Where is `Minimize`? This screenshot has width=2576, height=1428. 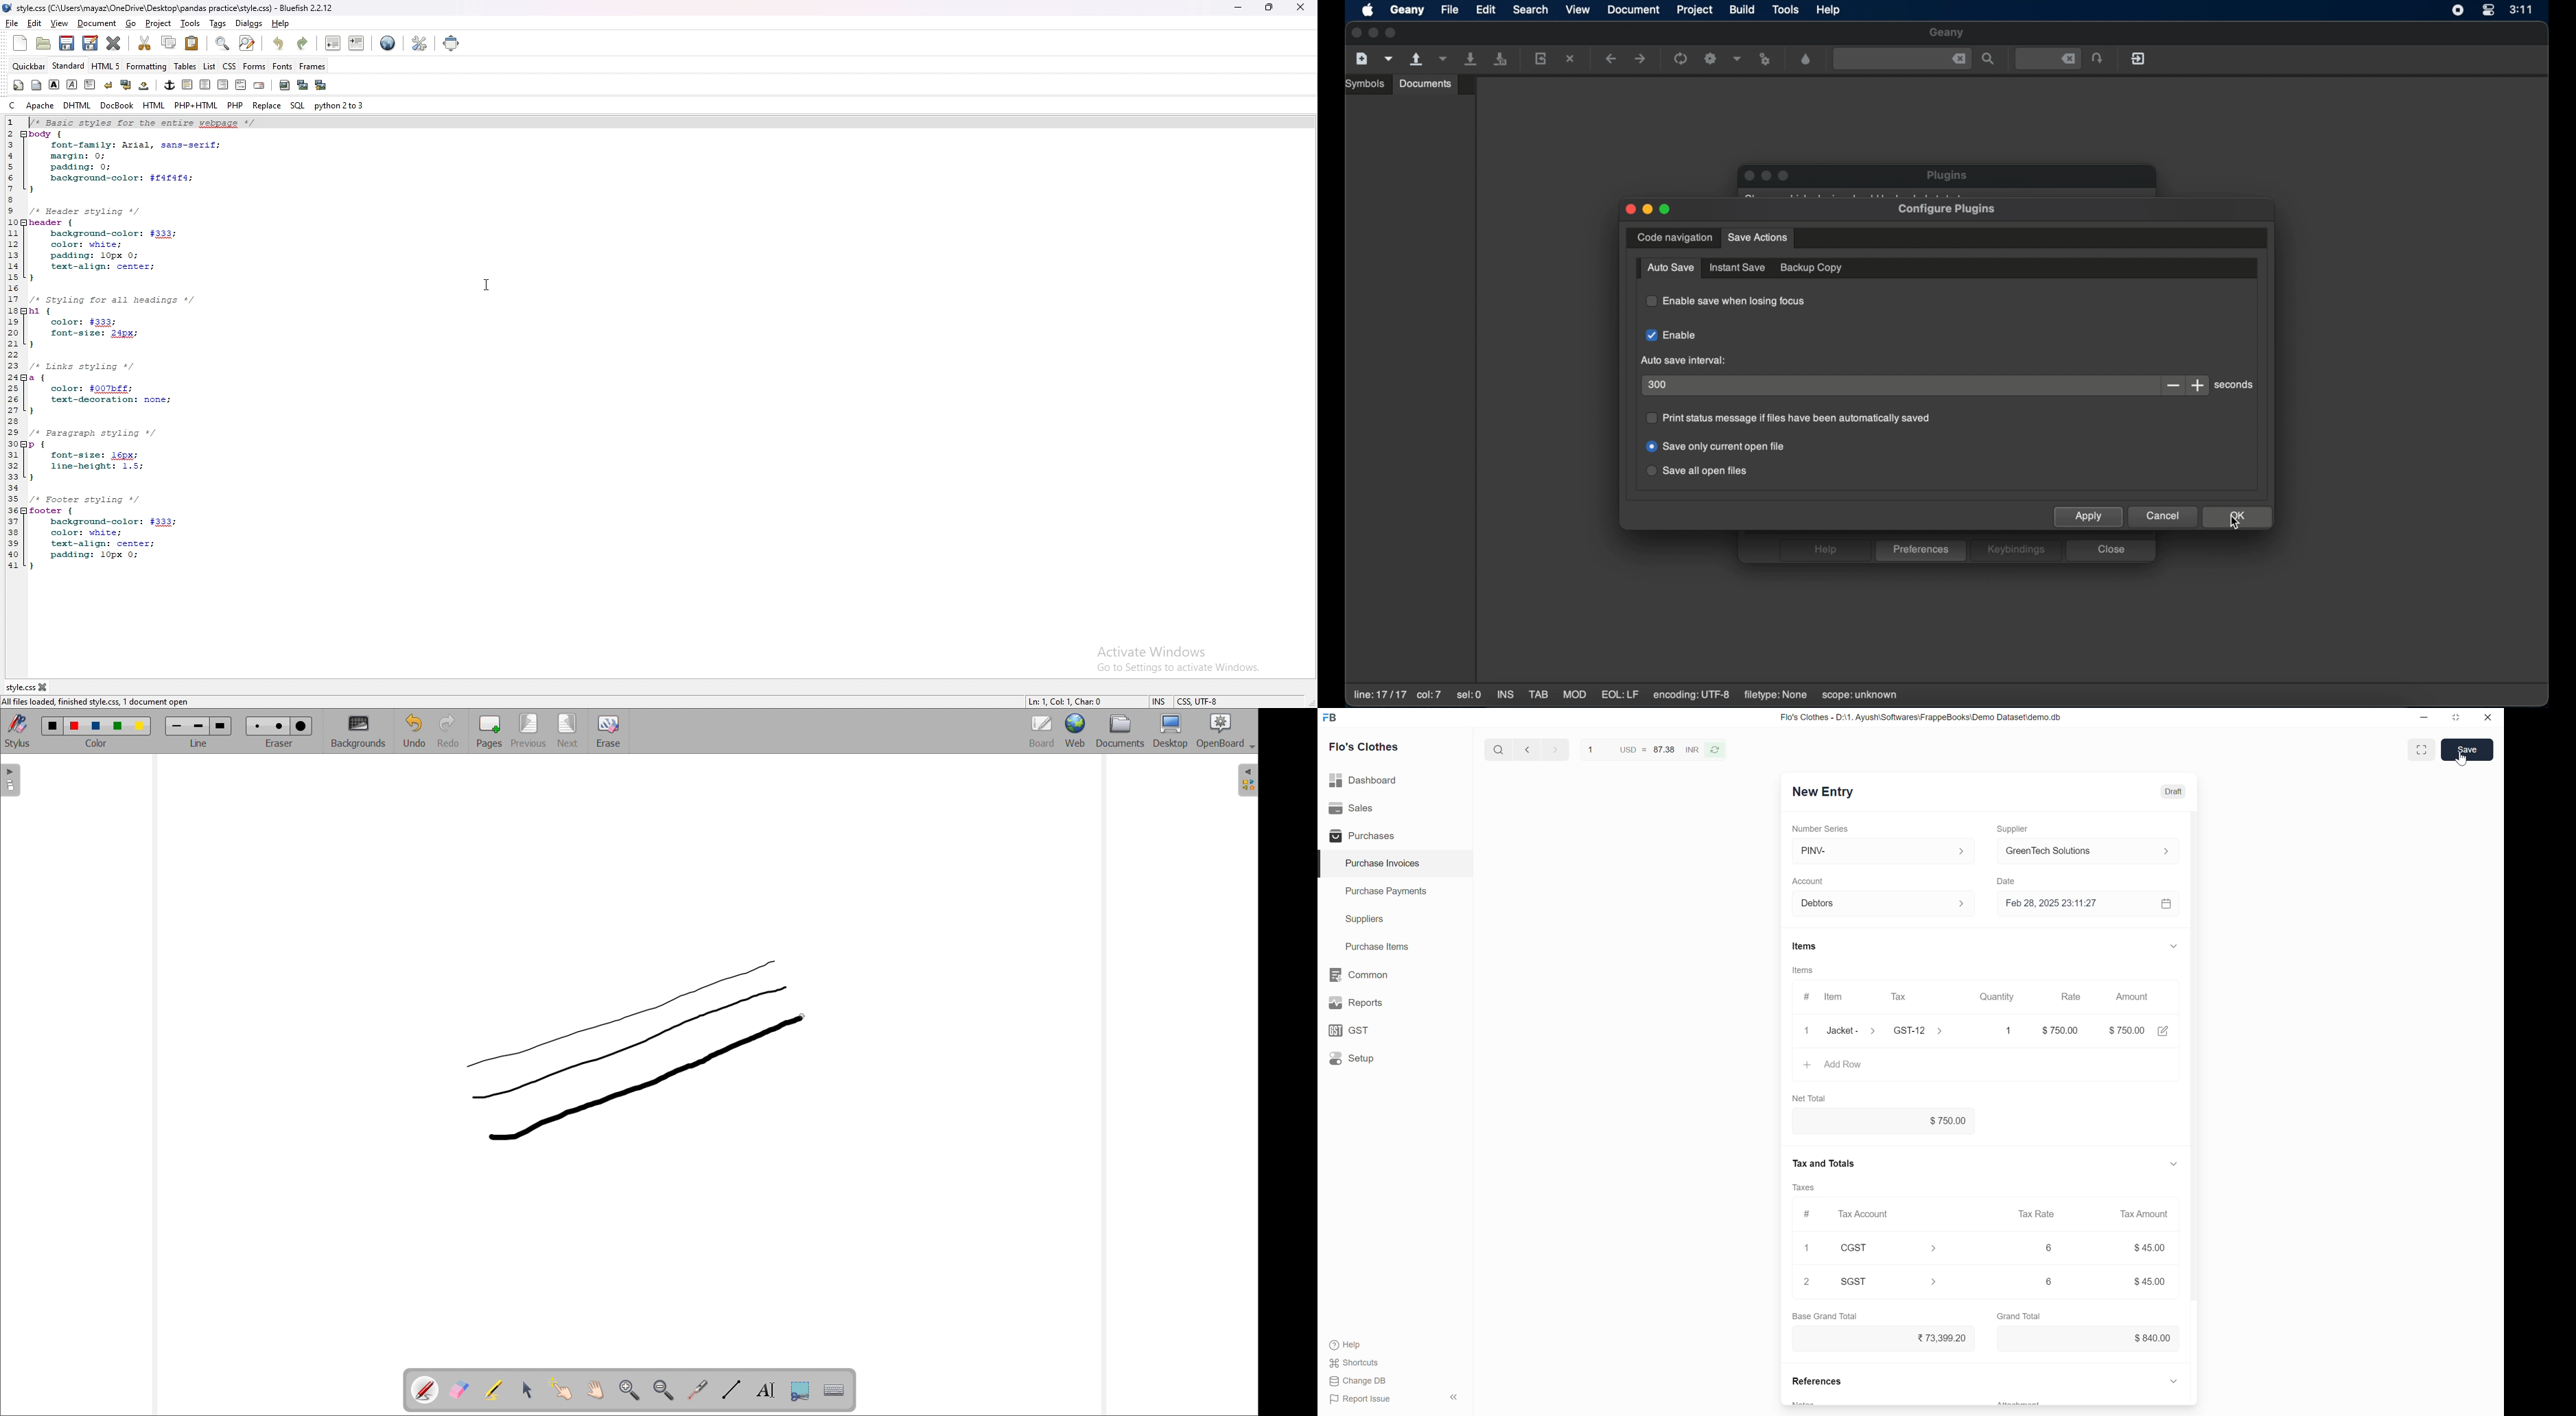
Minimize is located at coordinates (2424, 718).